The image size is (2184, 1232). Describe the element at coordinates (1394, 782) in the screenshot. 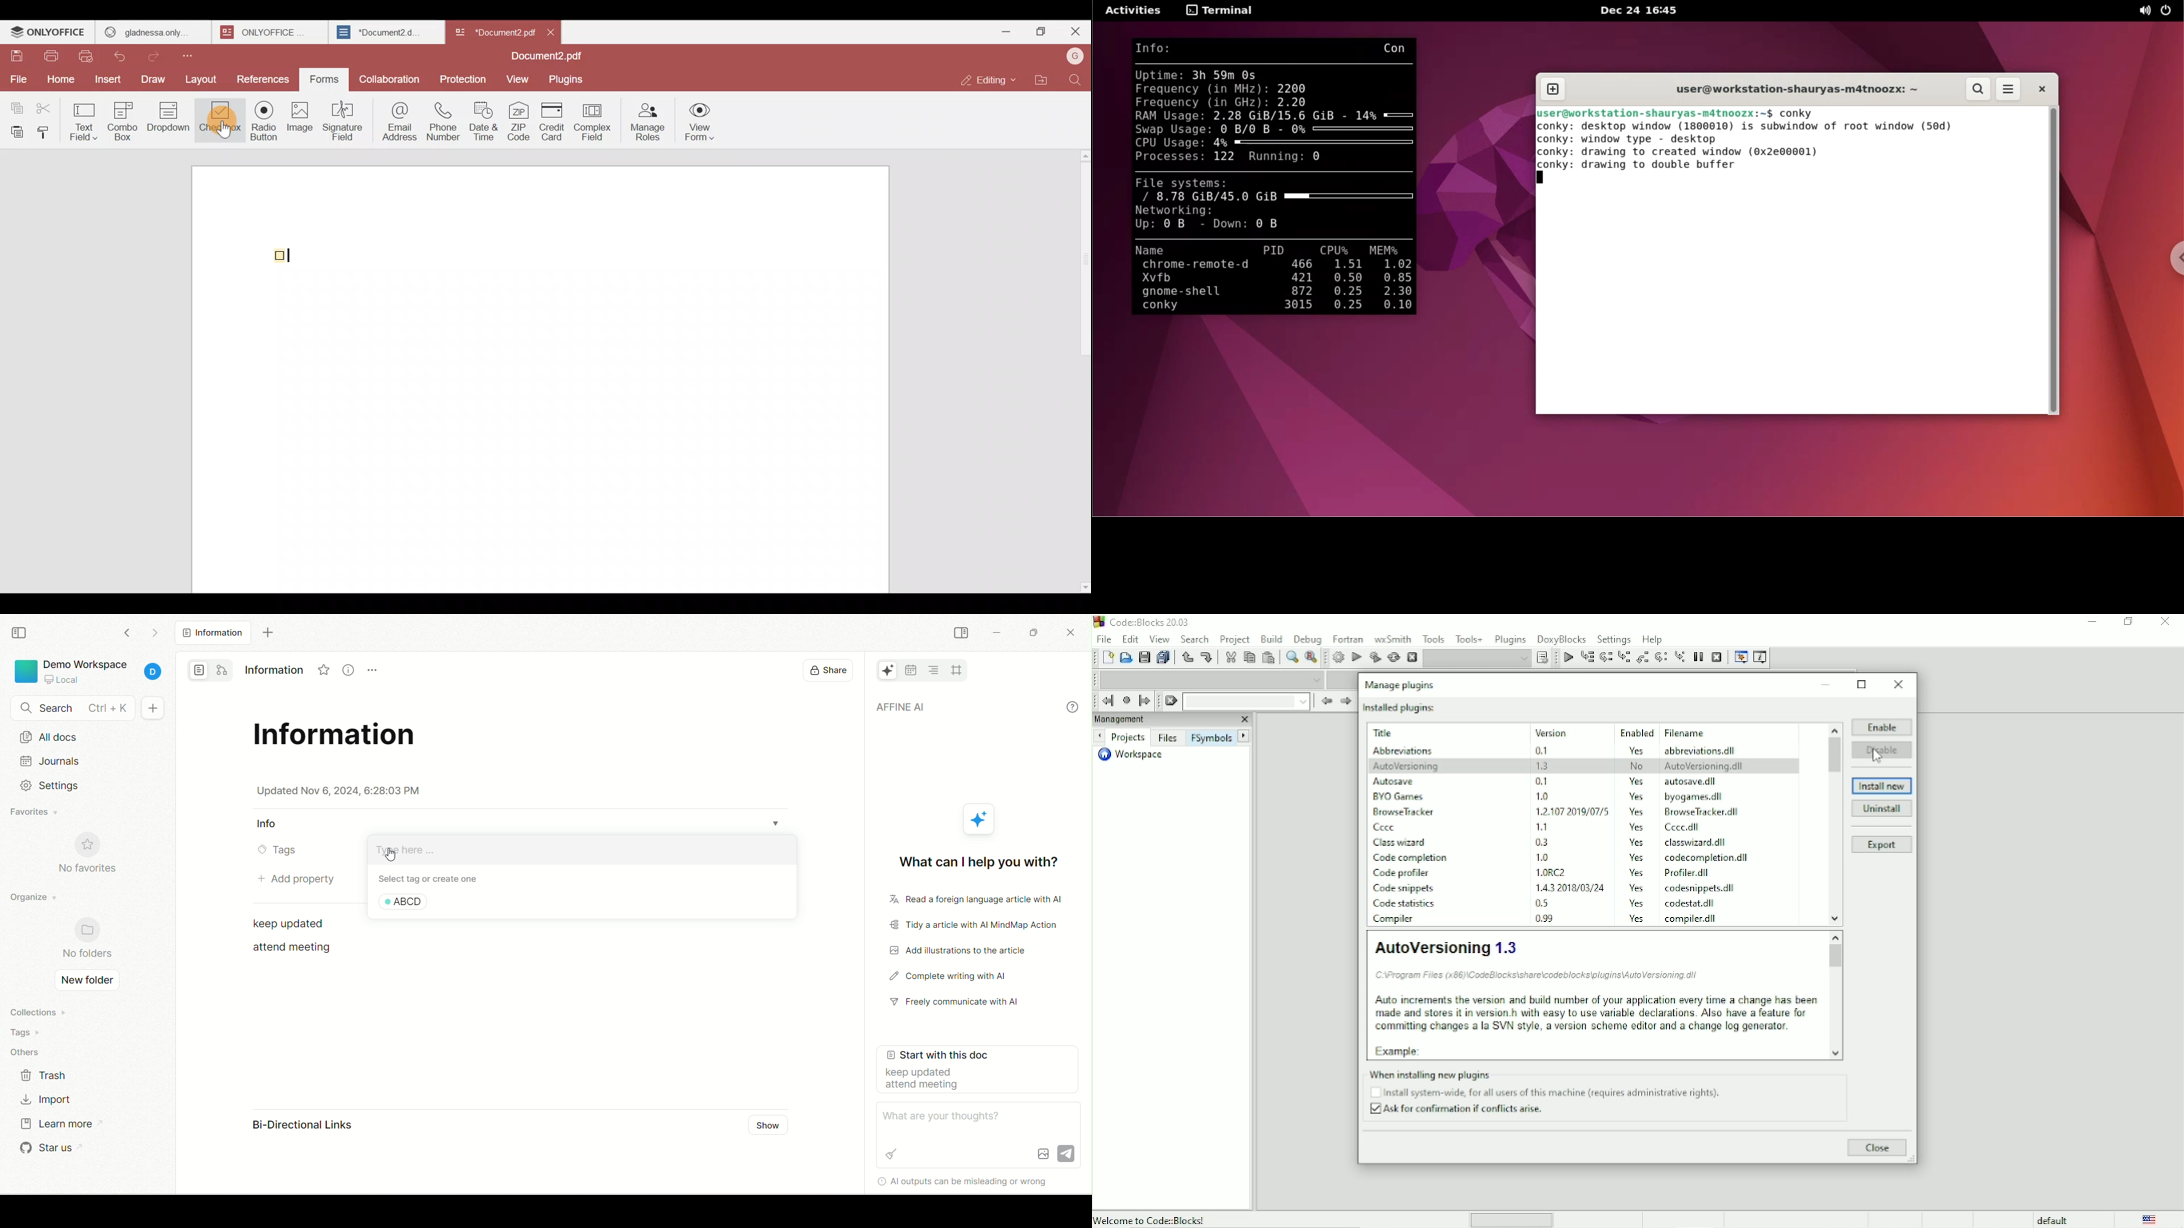

I see `Autosave` at that location.